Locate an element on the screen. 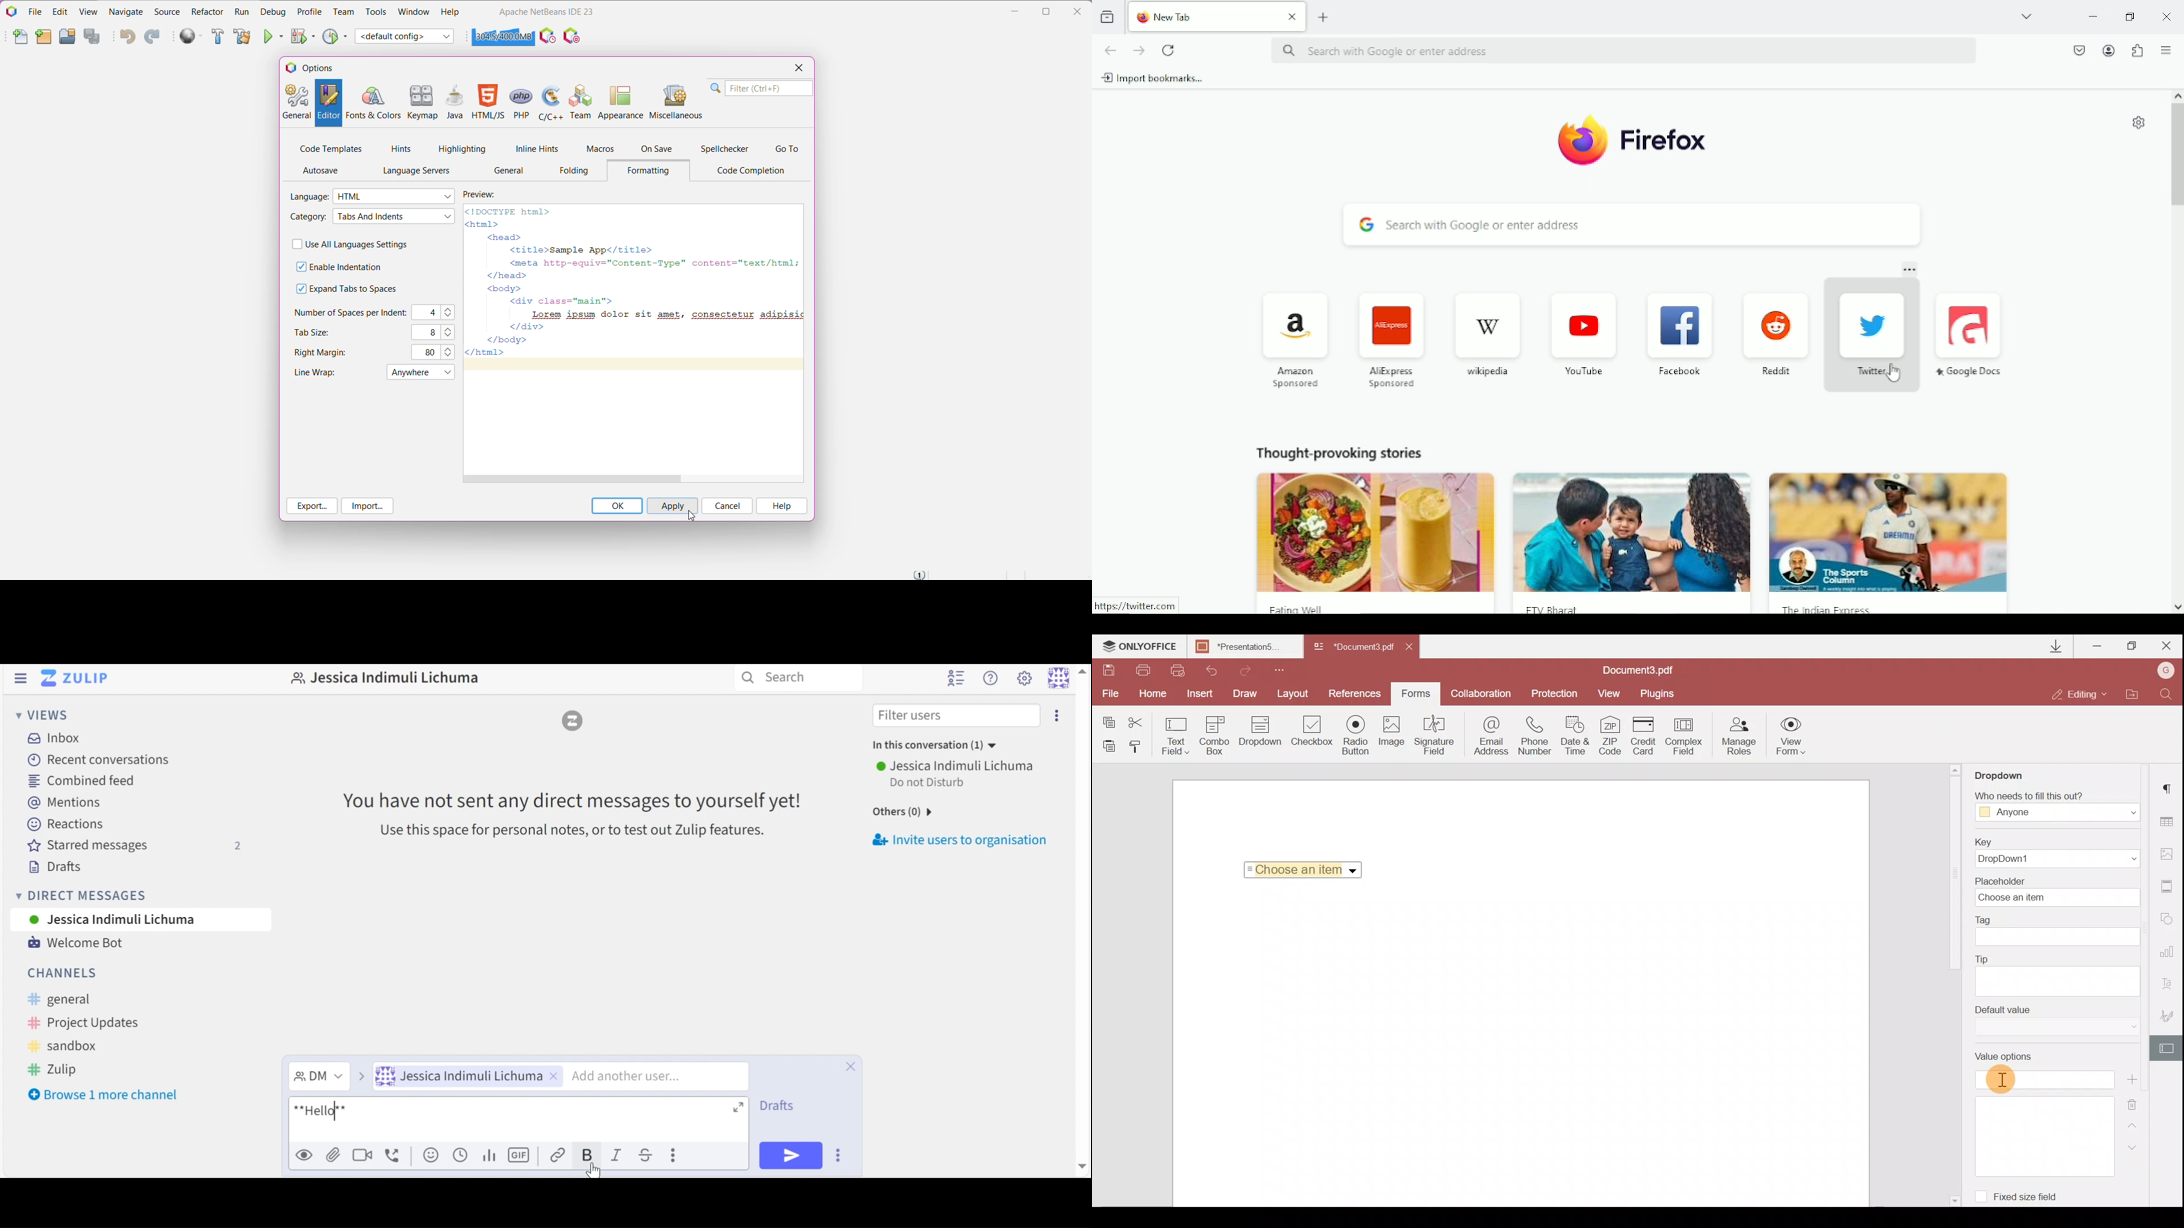 This screenshot has height=1232, width=2184. Preview is located at coordinates (305, 1154).